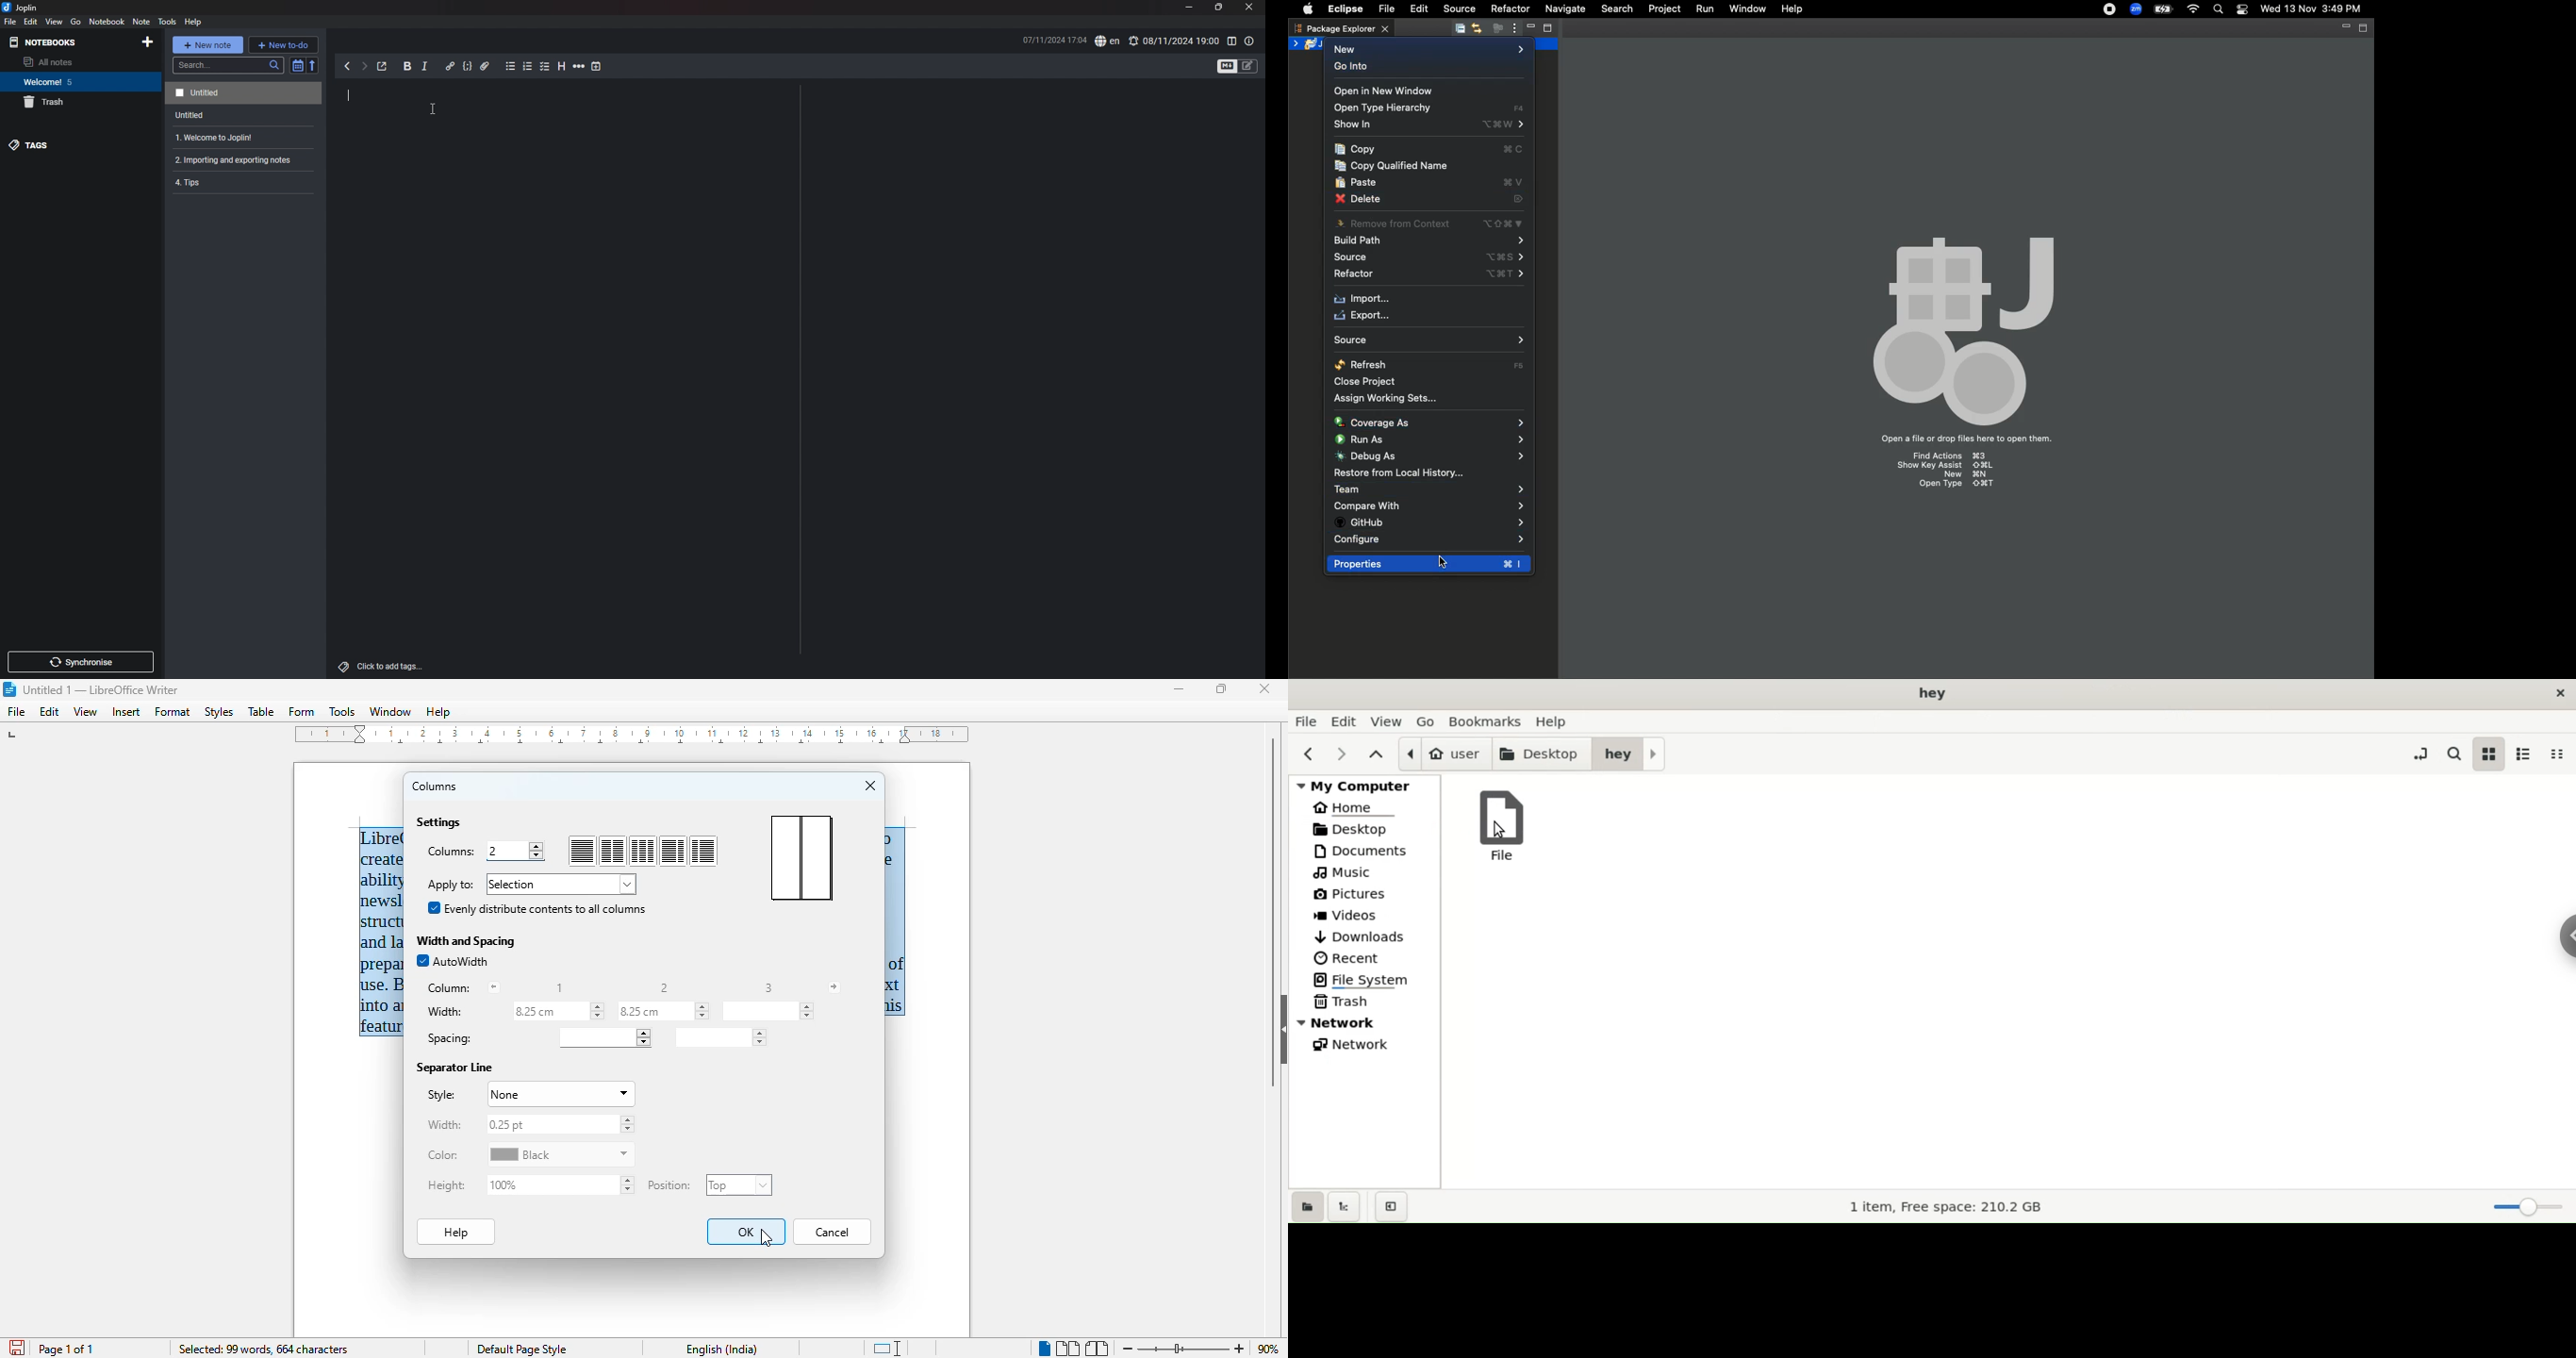 The image size is (2576, 1372). What do you see at coordinates (70, 61) in the screenshot?
I see `all notes` at bounding box center [70, 61].